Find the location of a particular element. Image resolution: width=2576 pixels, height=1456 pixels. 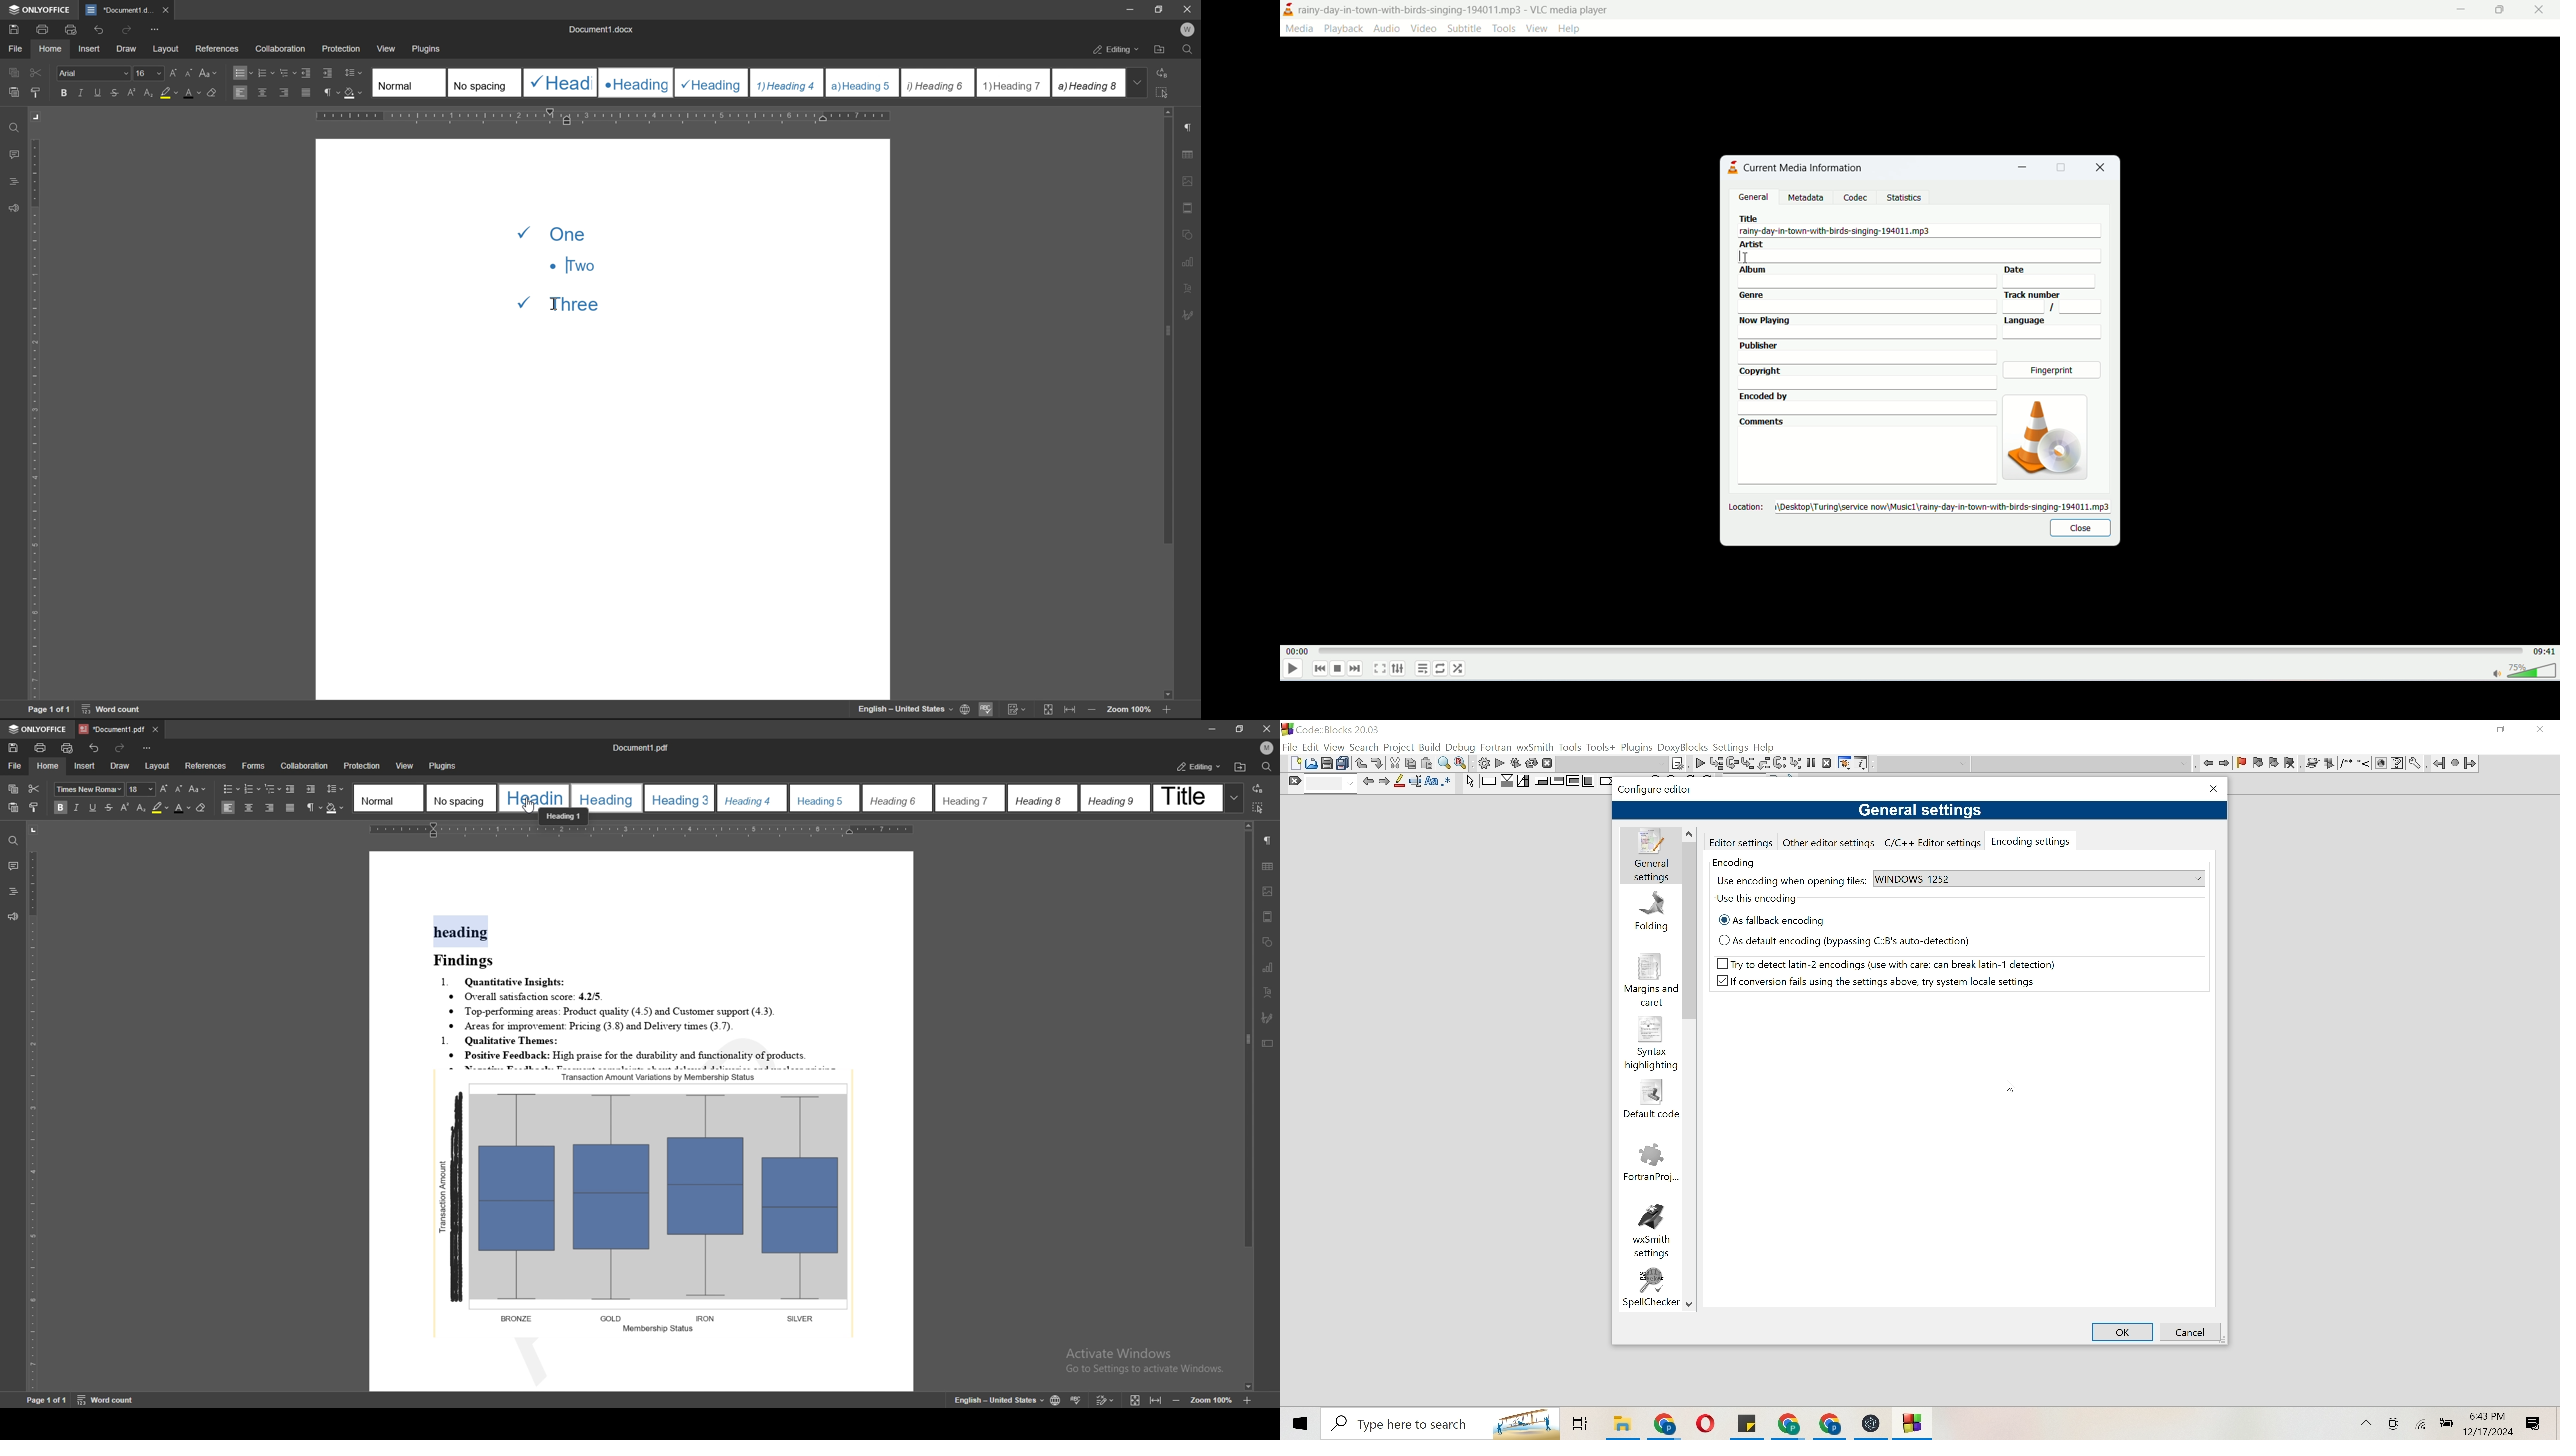

cursor is located at coordinates (1743, 257).